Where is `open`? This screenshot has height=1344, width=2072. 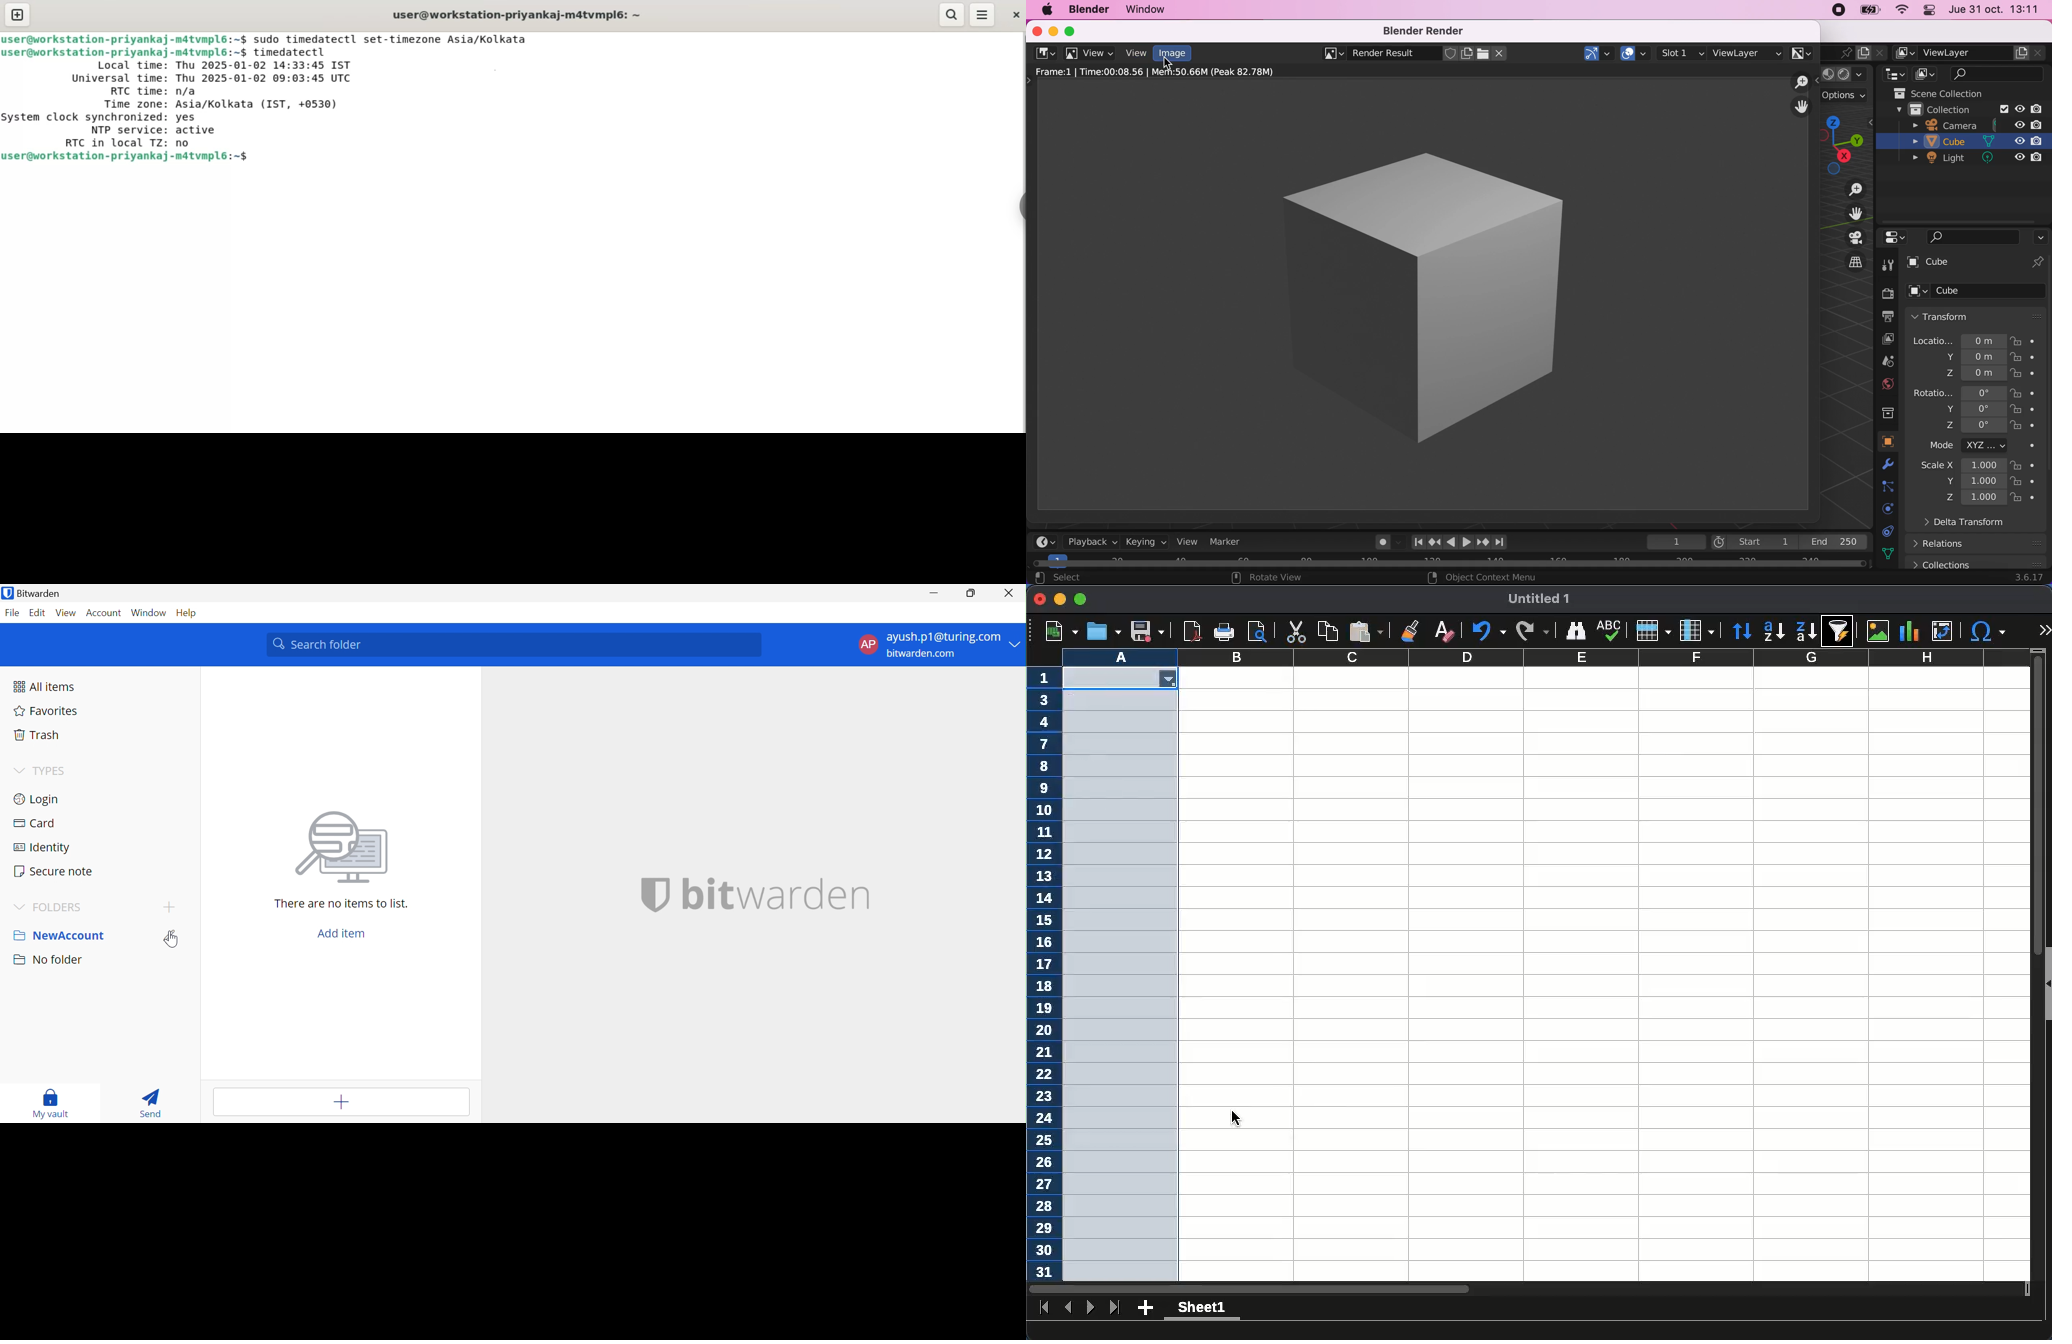
open is located at coordinates (1104, 631).